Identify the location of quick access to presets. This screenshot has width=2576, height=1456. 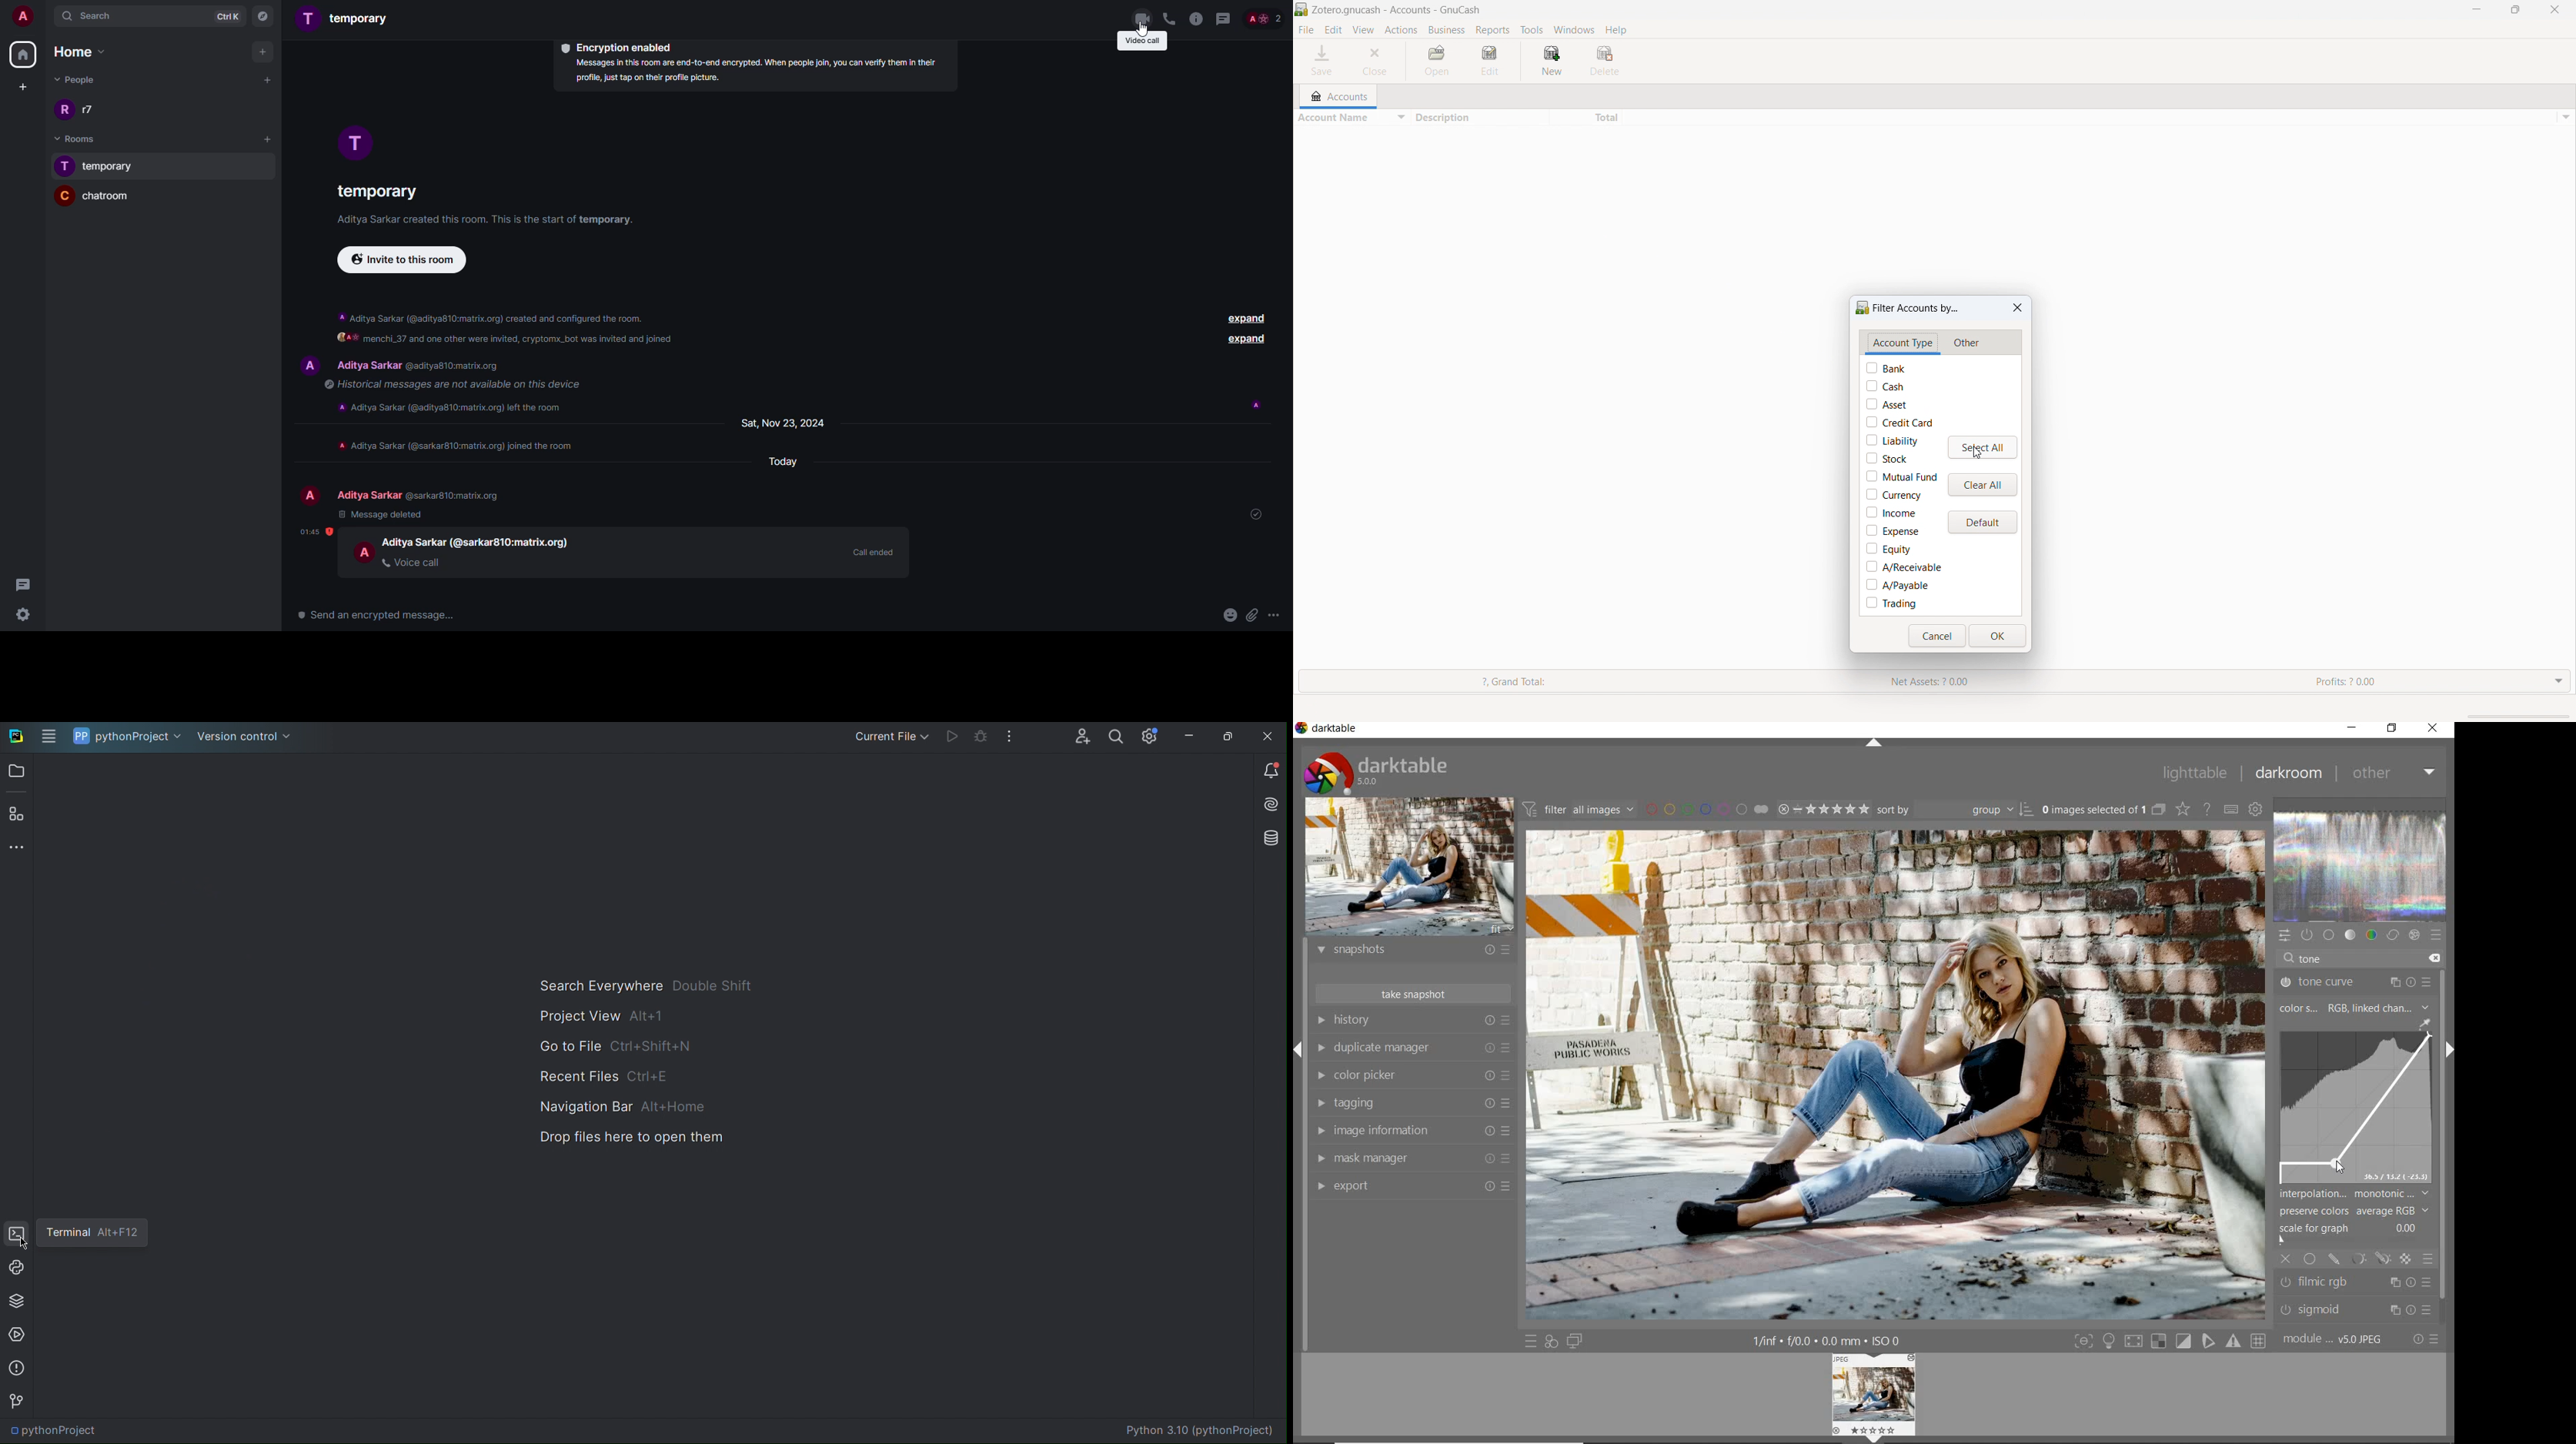
(1531, 1341).